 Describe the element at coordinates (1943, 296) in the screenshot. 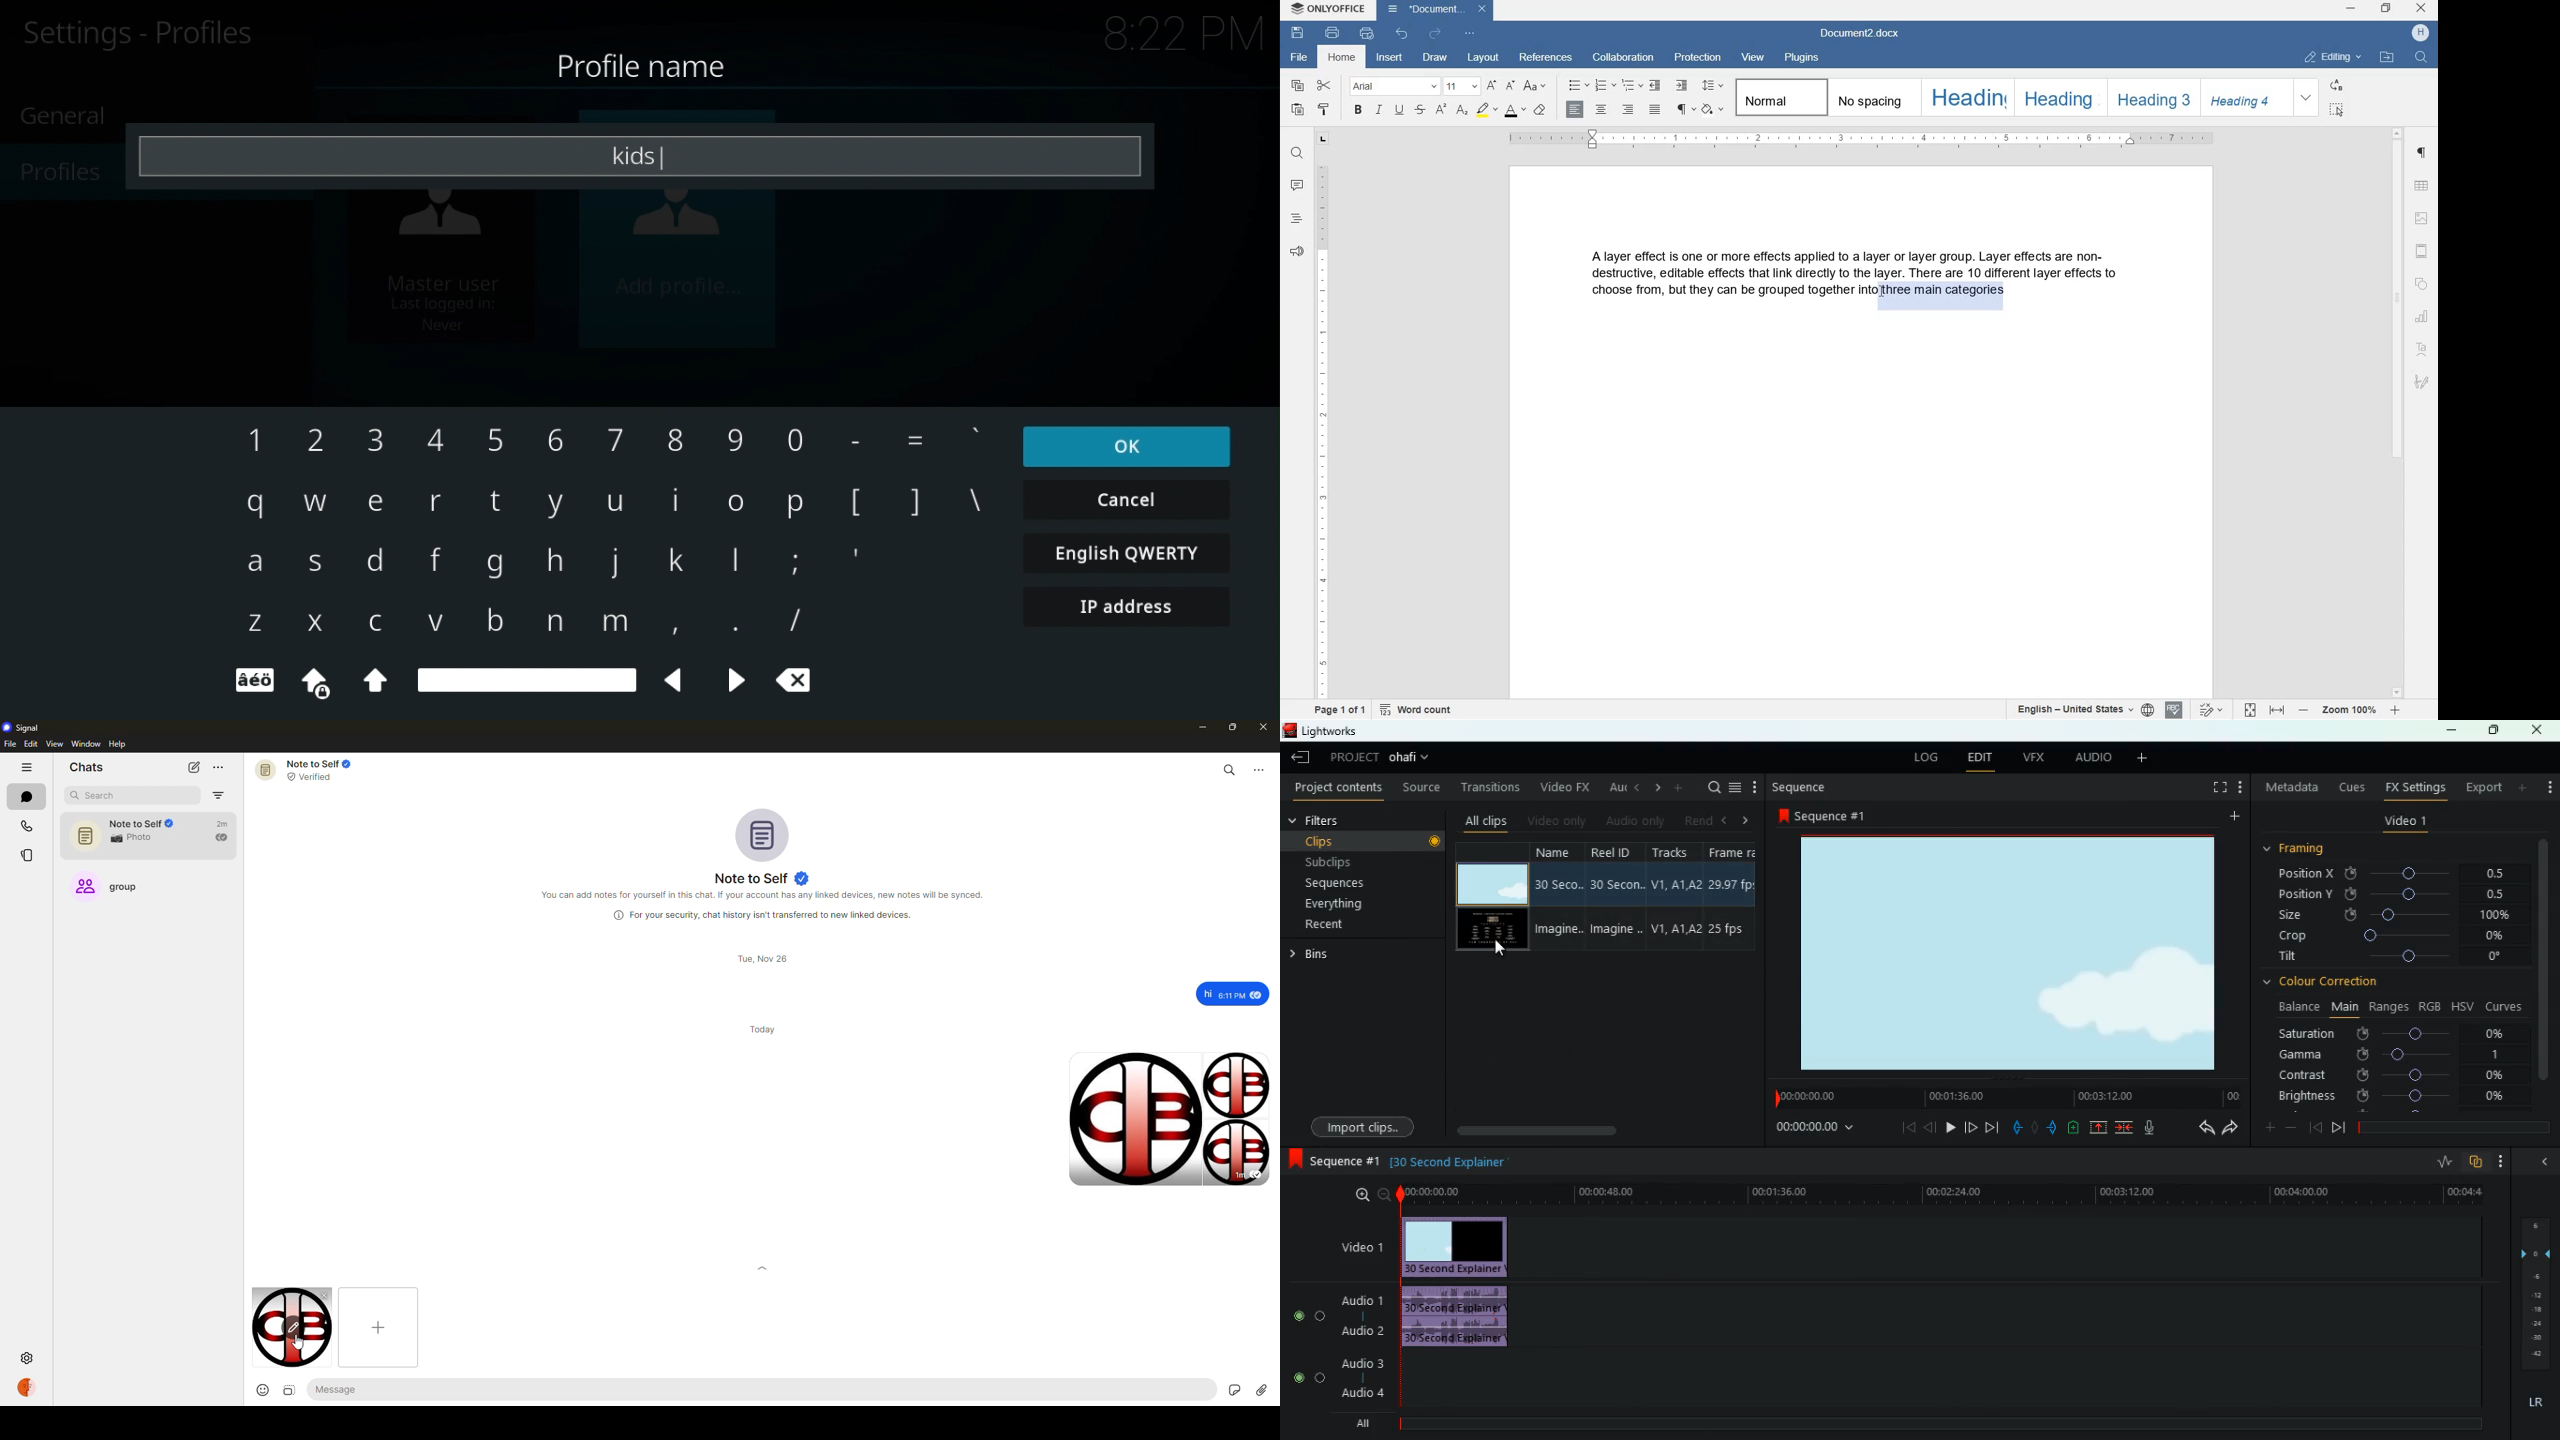

I see `TEXT HIGHLIGHTED` at that location.